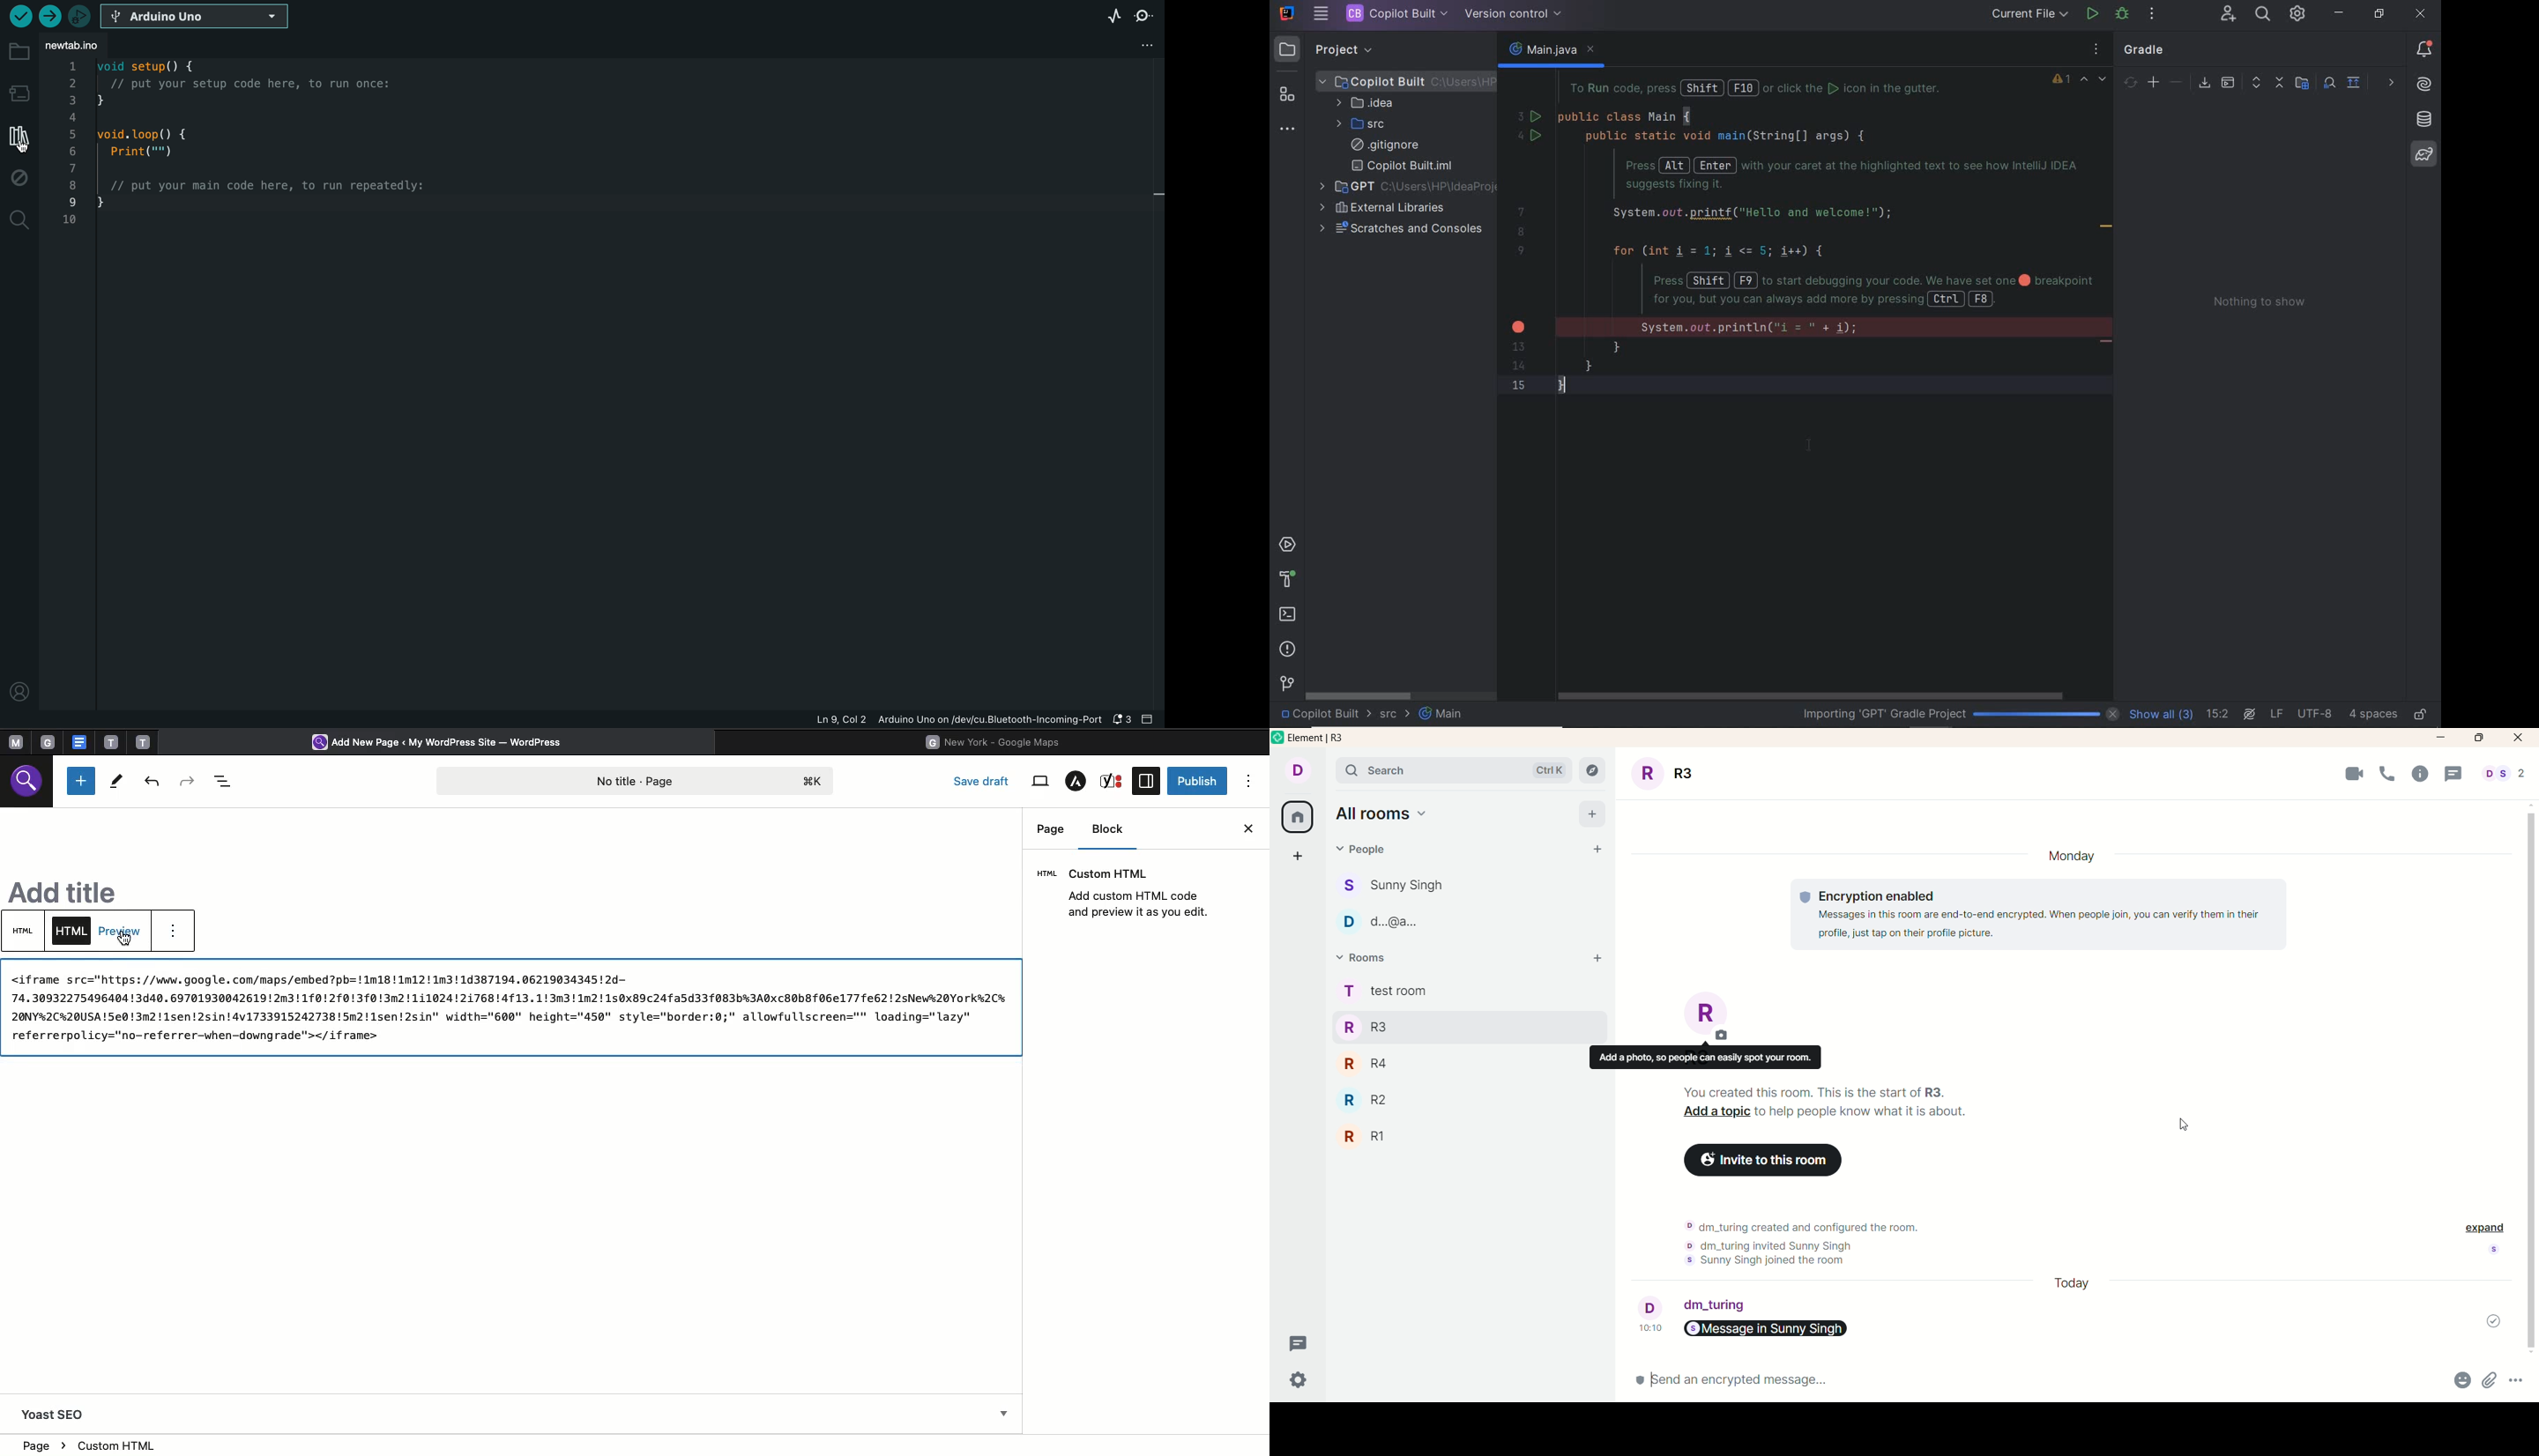 This screenshot has height=1456, width=2548. What do you see at coordinates (1707, 1057) in the screenshot?
I see `` at bounding box center [1707, 1057].